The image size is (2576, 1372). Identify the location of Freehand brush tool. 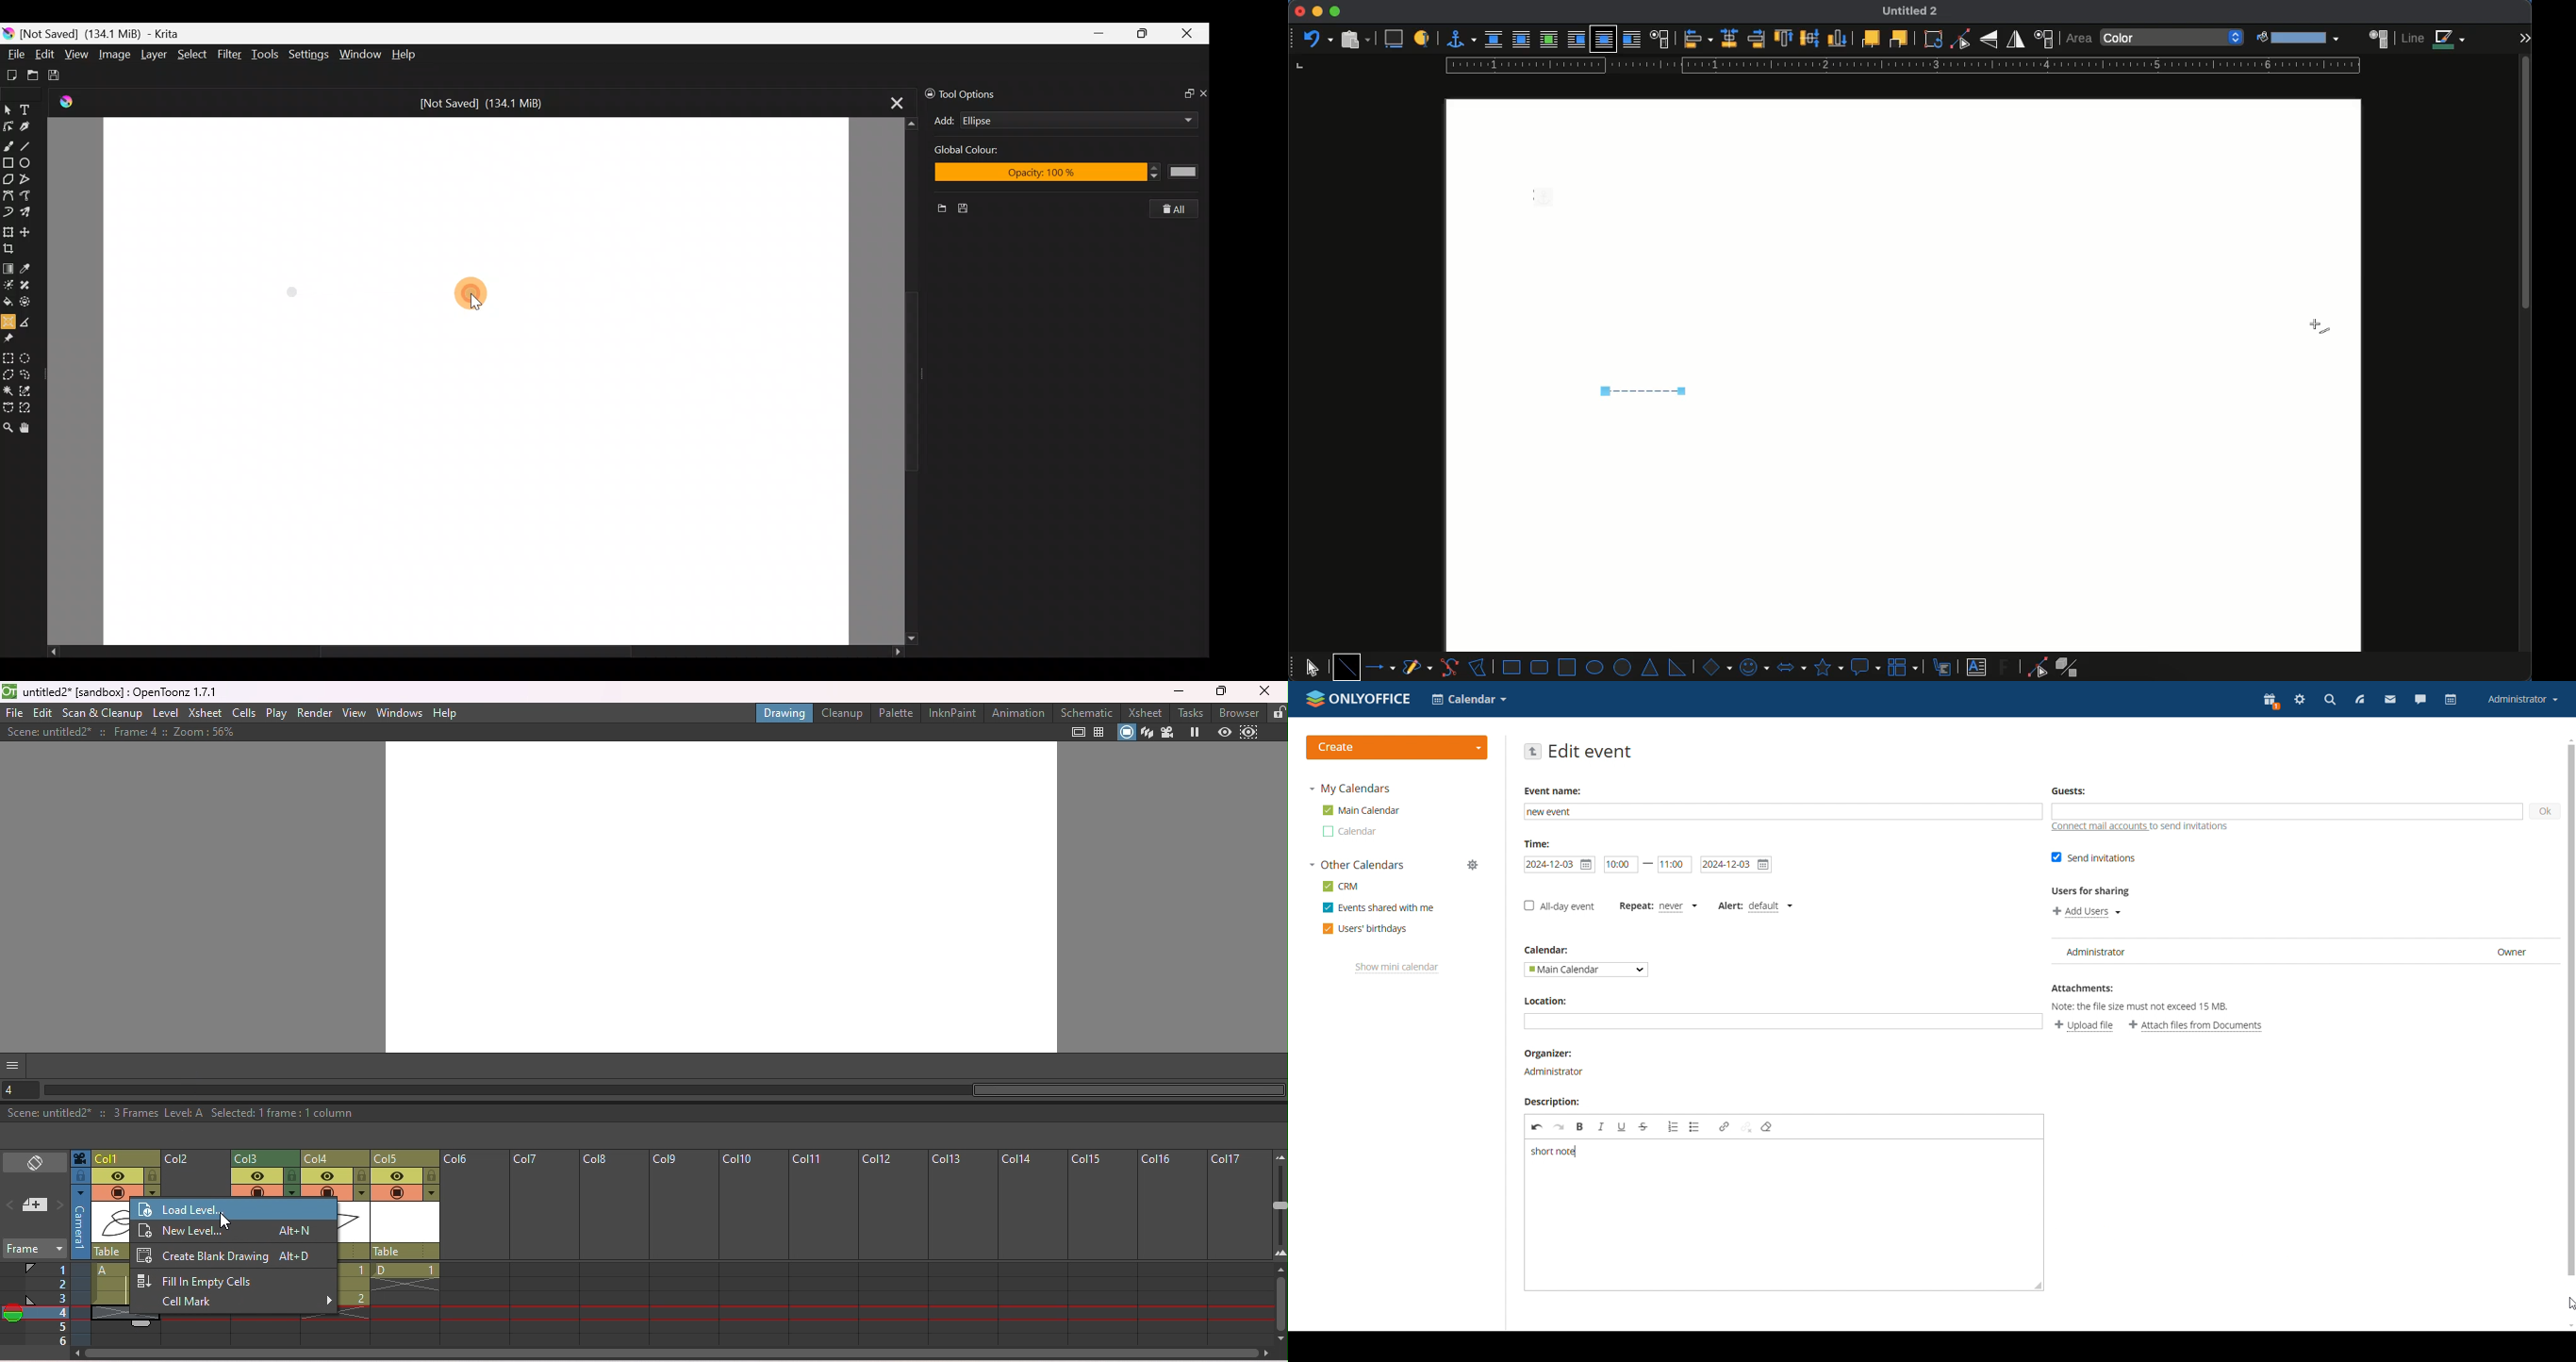
(9, 145).